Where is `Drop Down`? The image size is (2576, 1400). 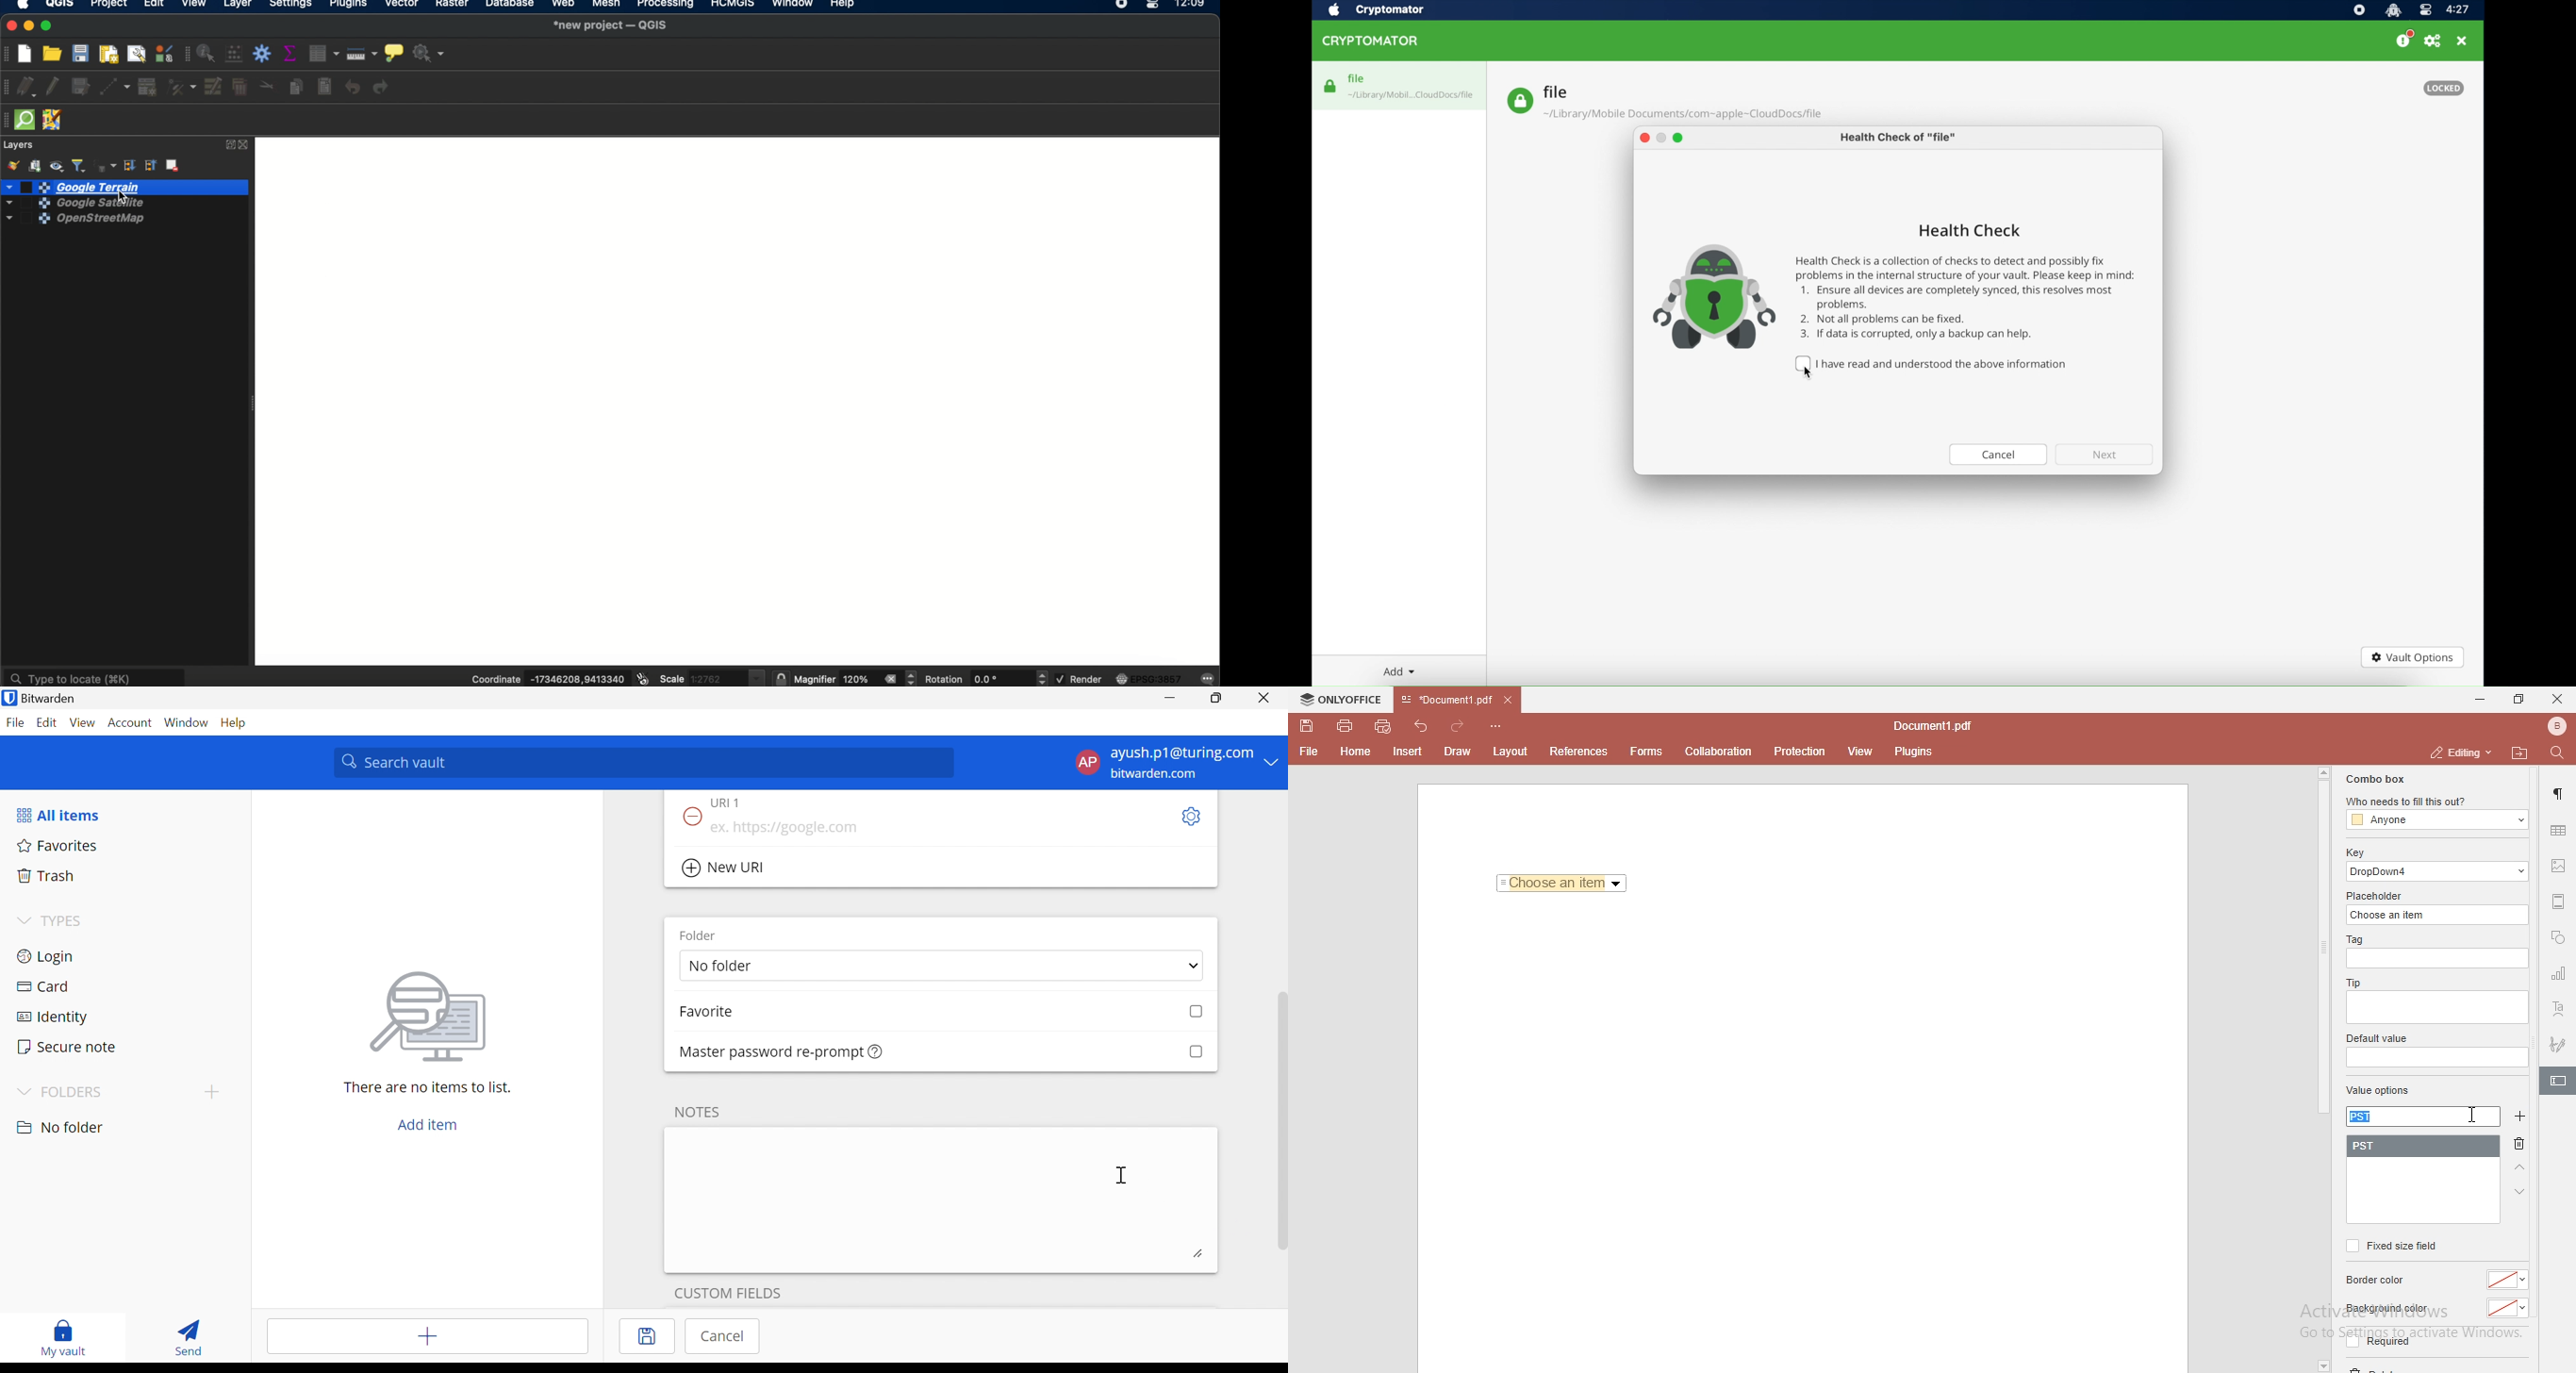 Drop Down is located at coordinates (1273, 761).